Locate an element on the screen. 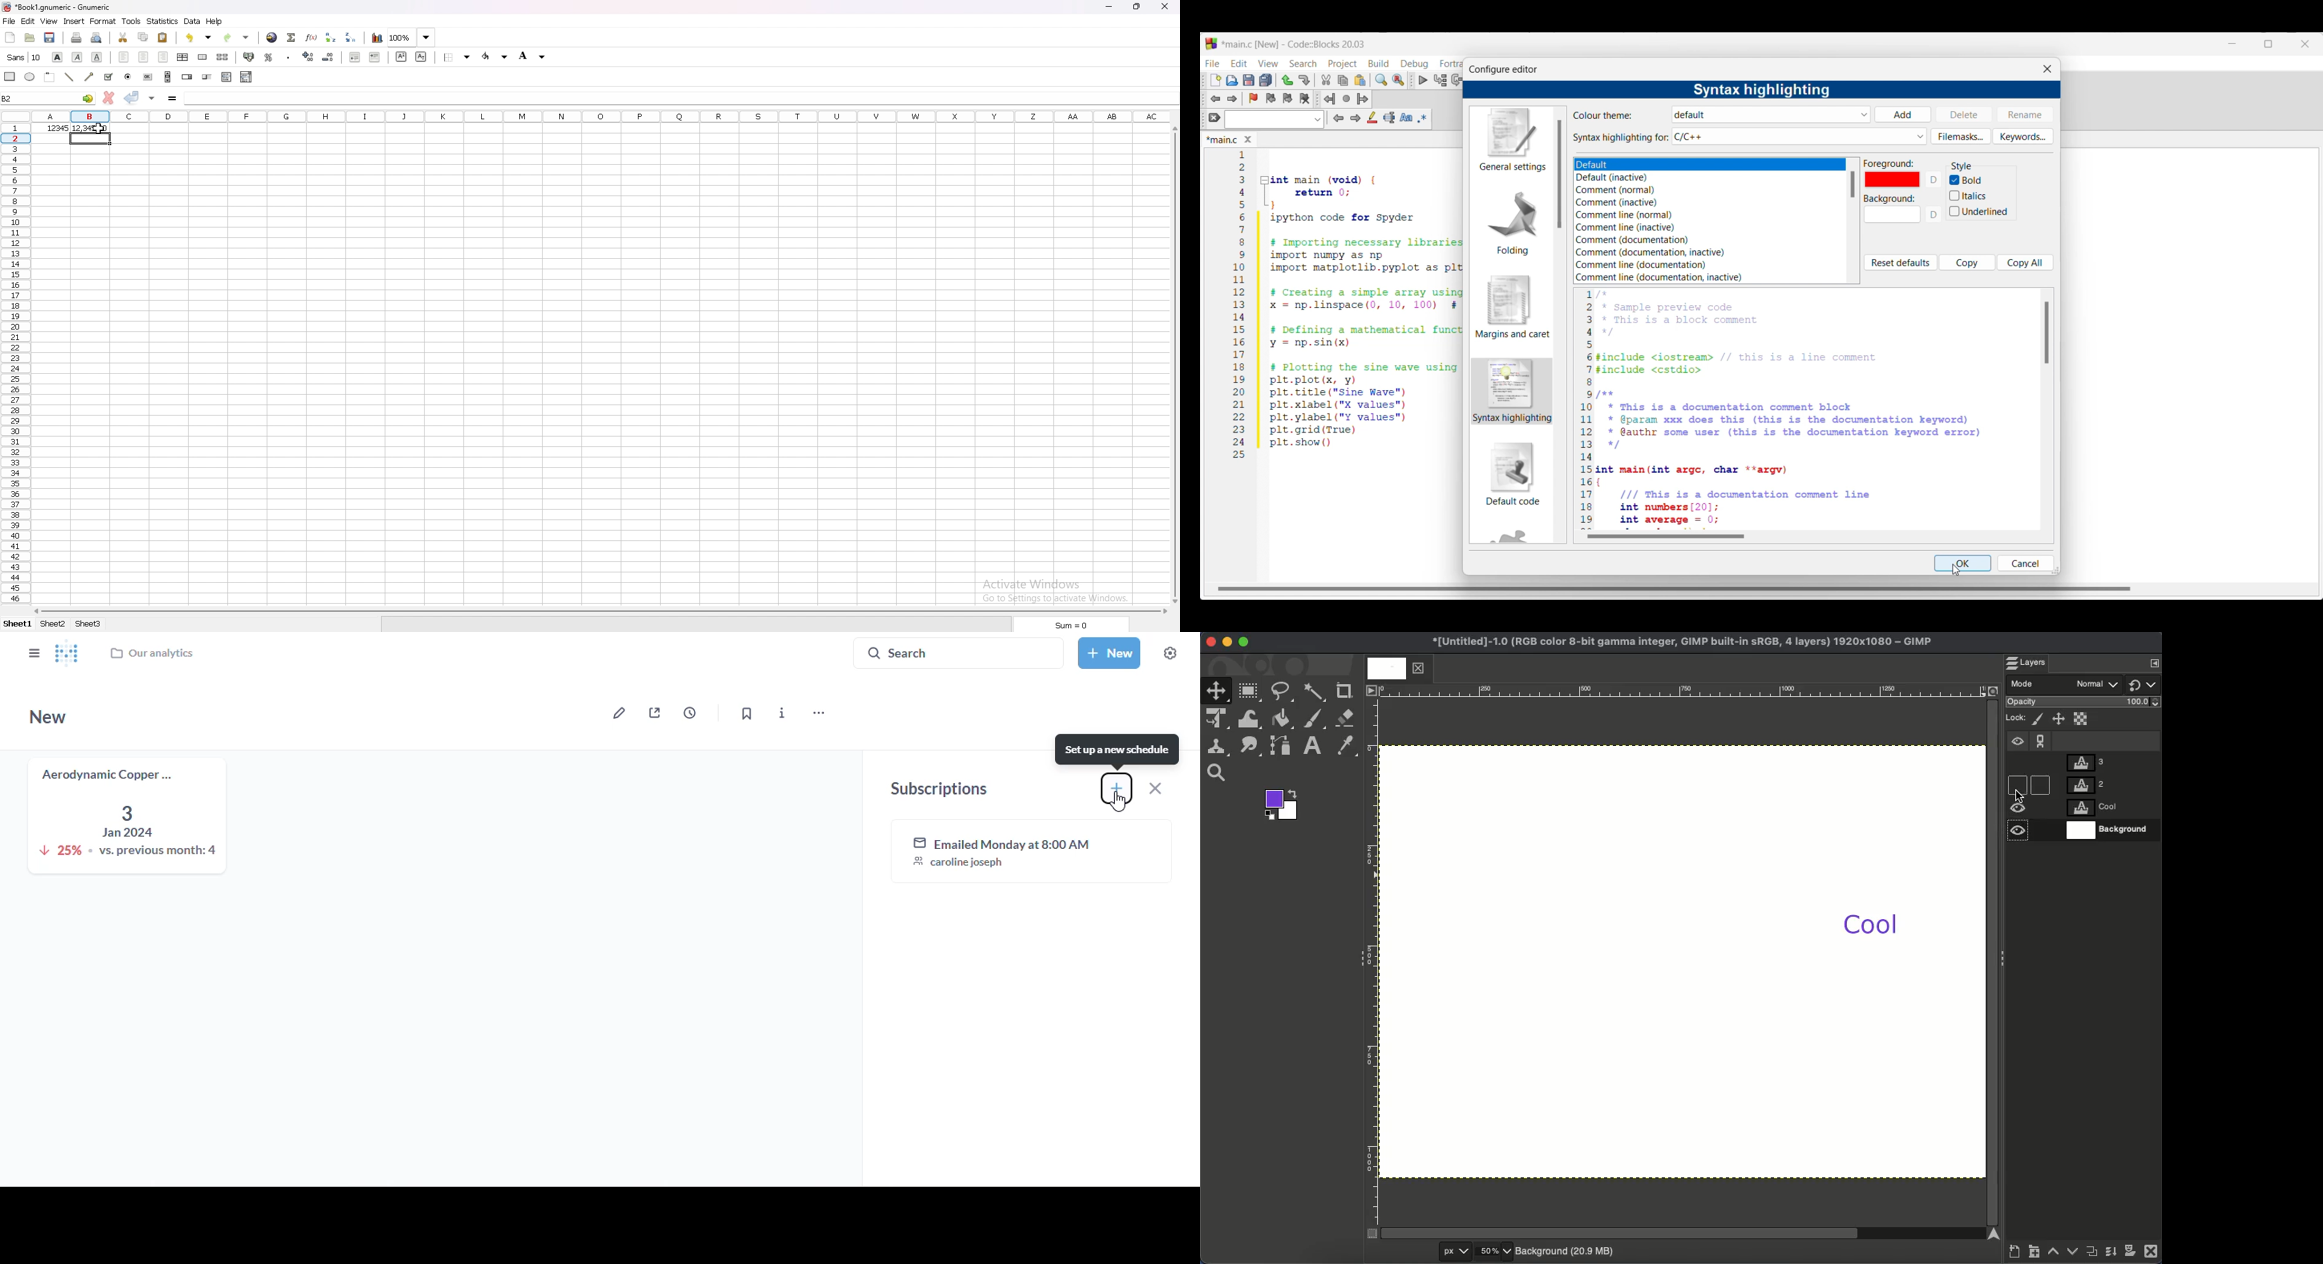 The image size is (2324, 1288). decrease indent is located at coordinates (356, 57).